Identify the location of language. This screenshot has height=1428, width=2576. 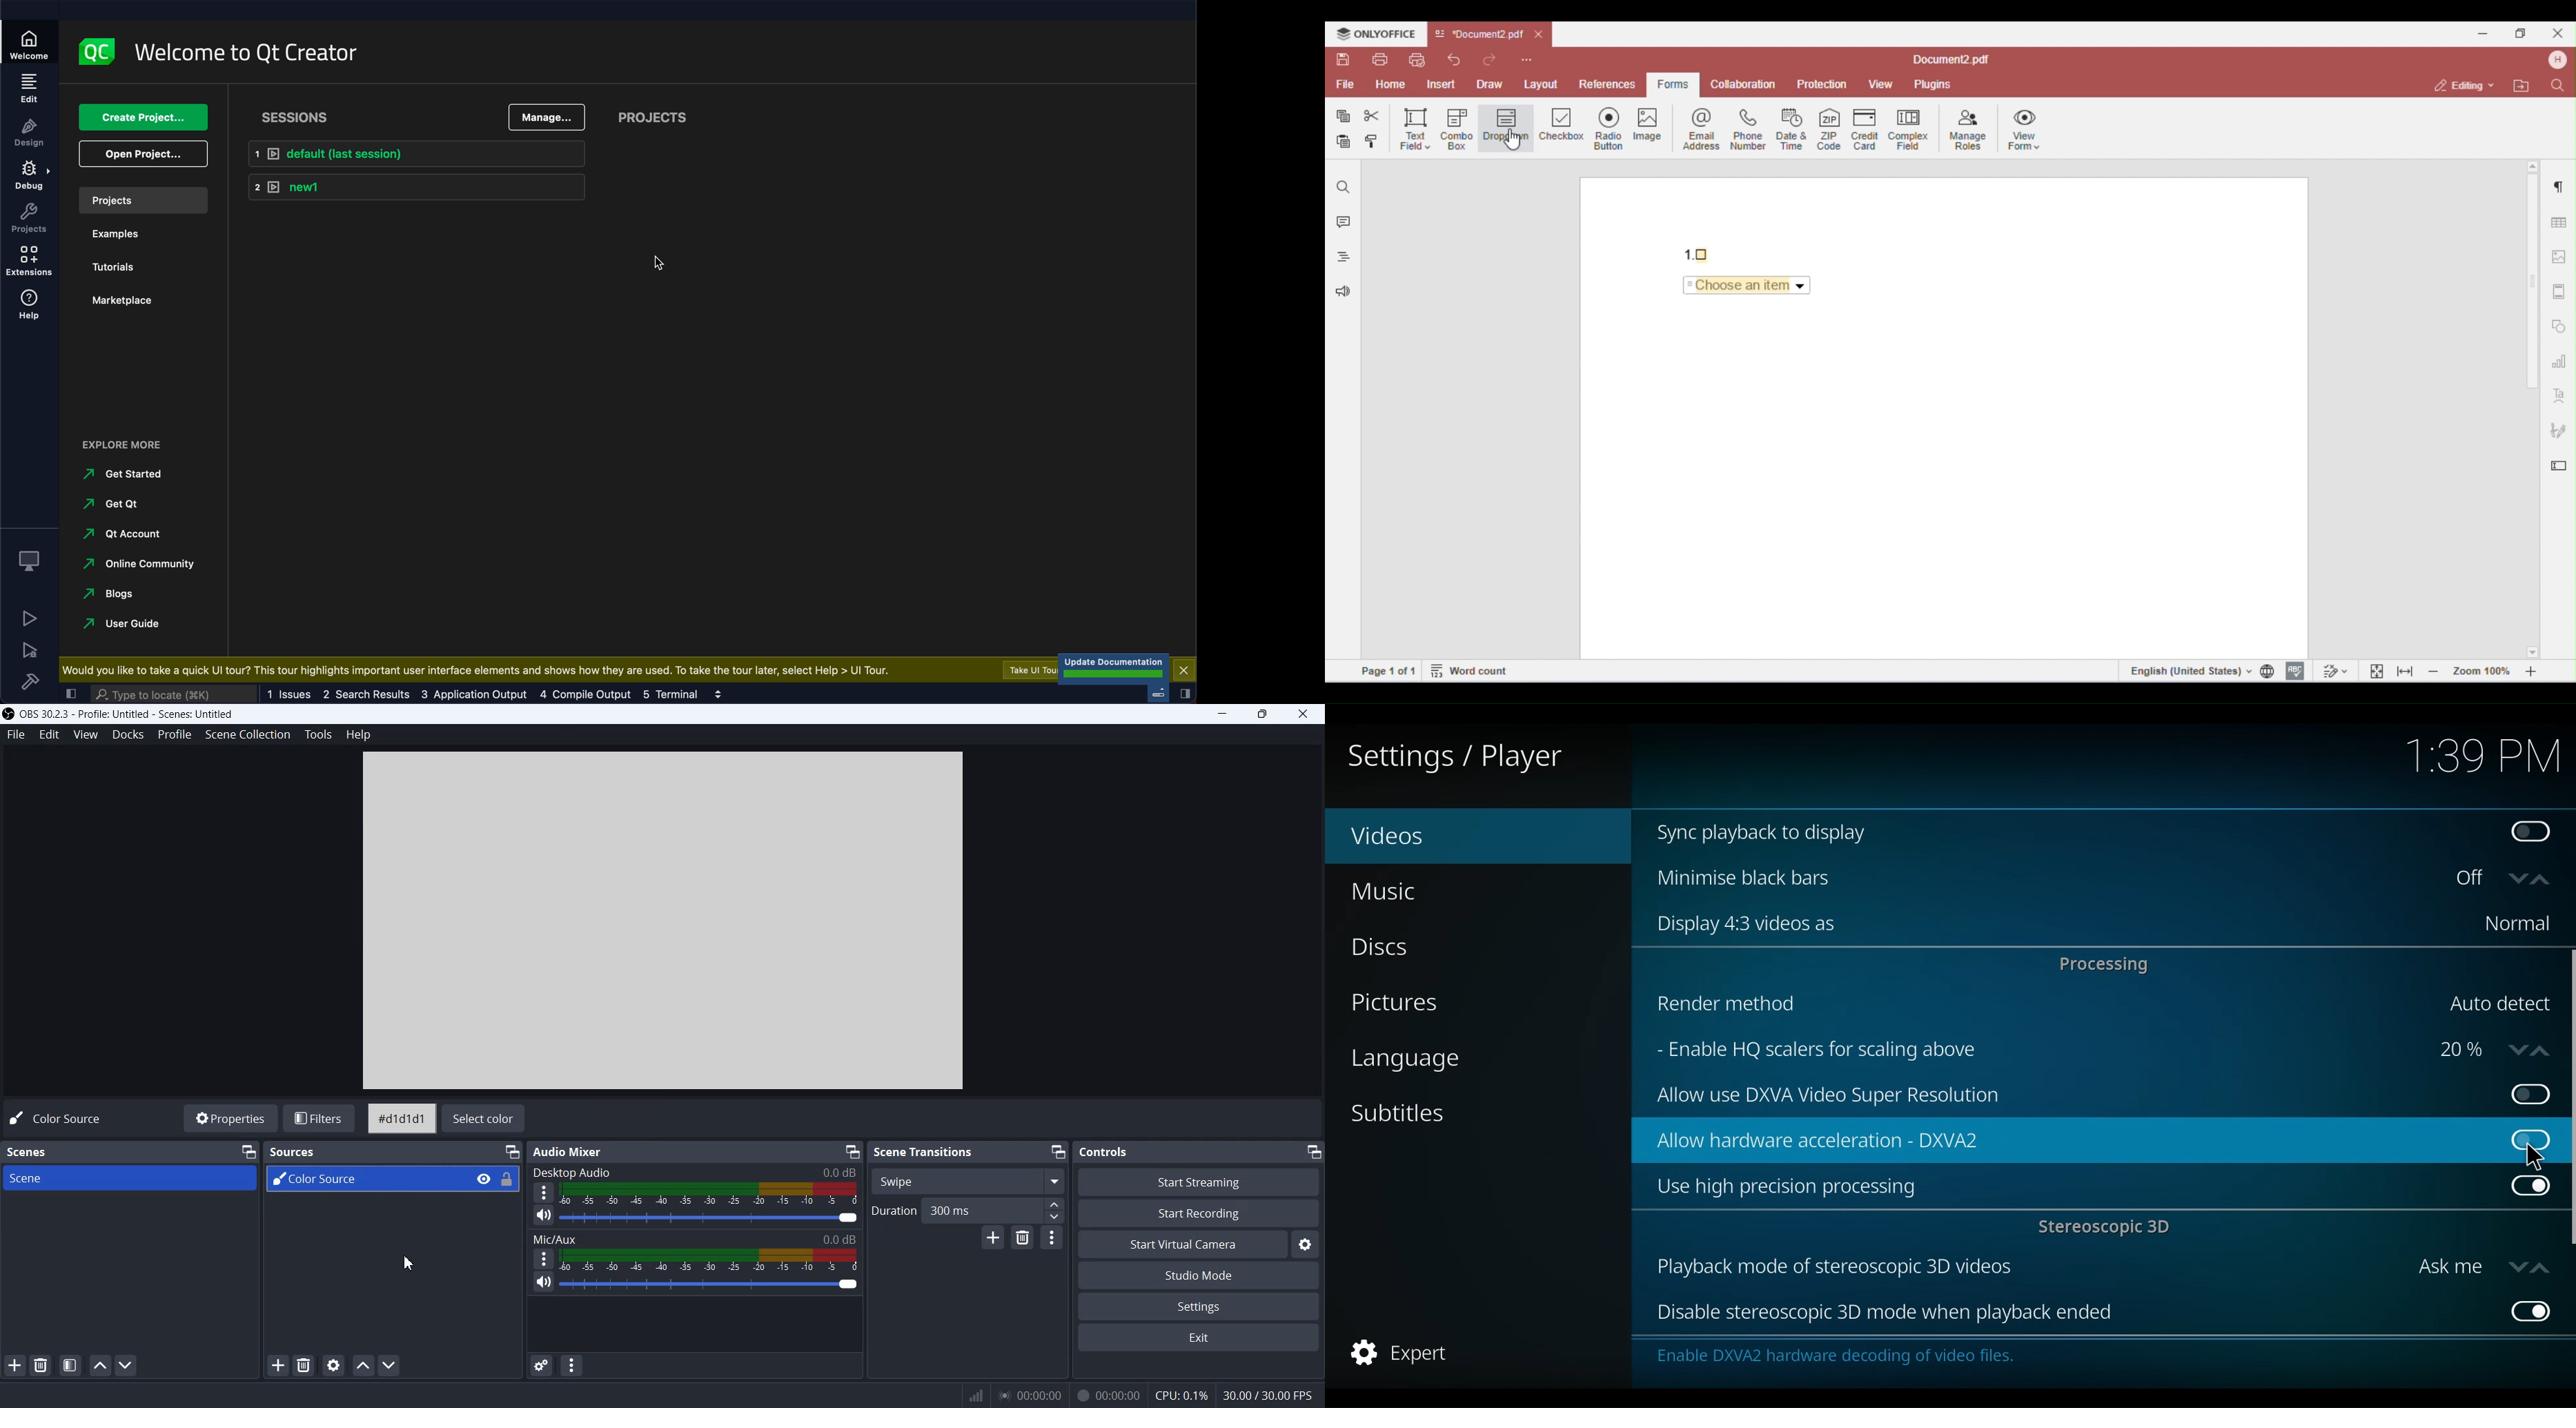
(1405, 1061).